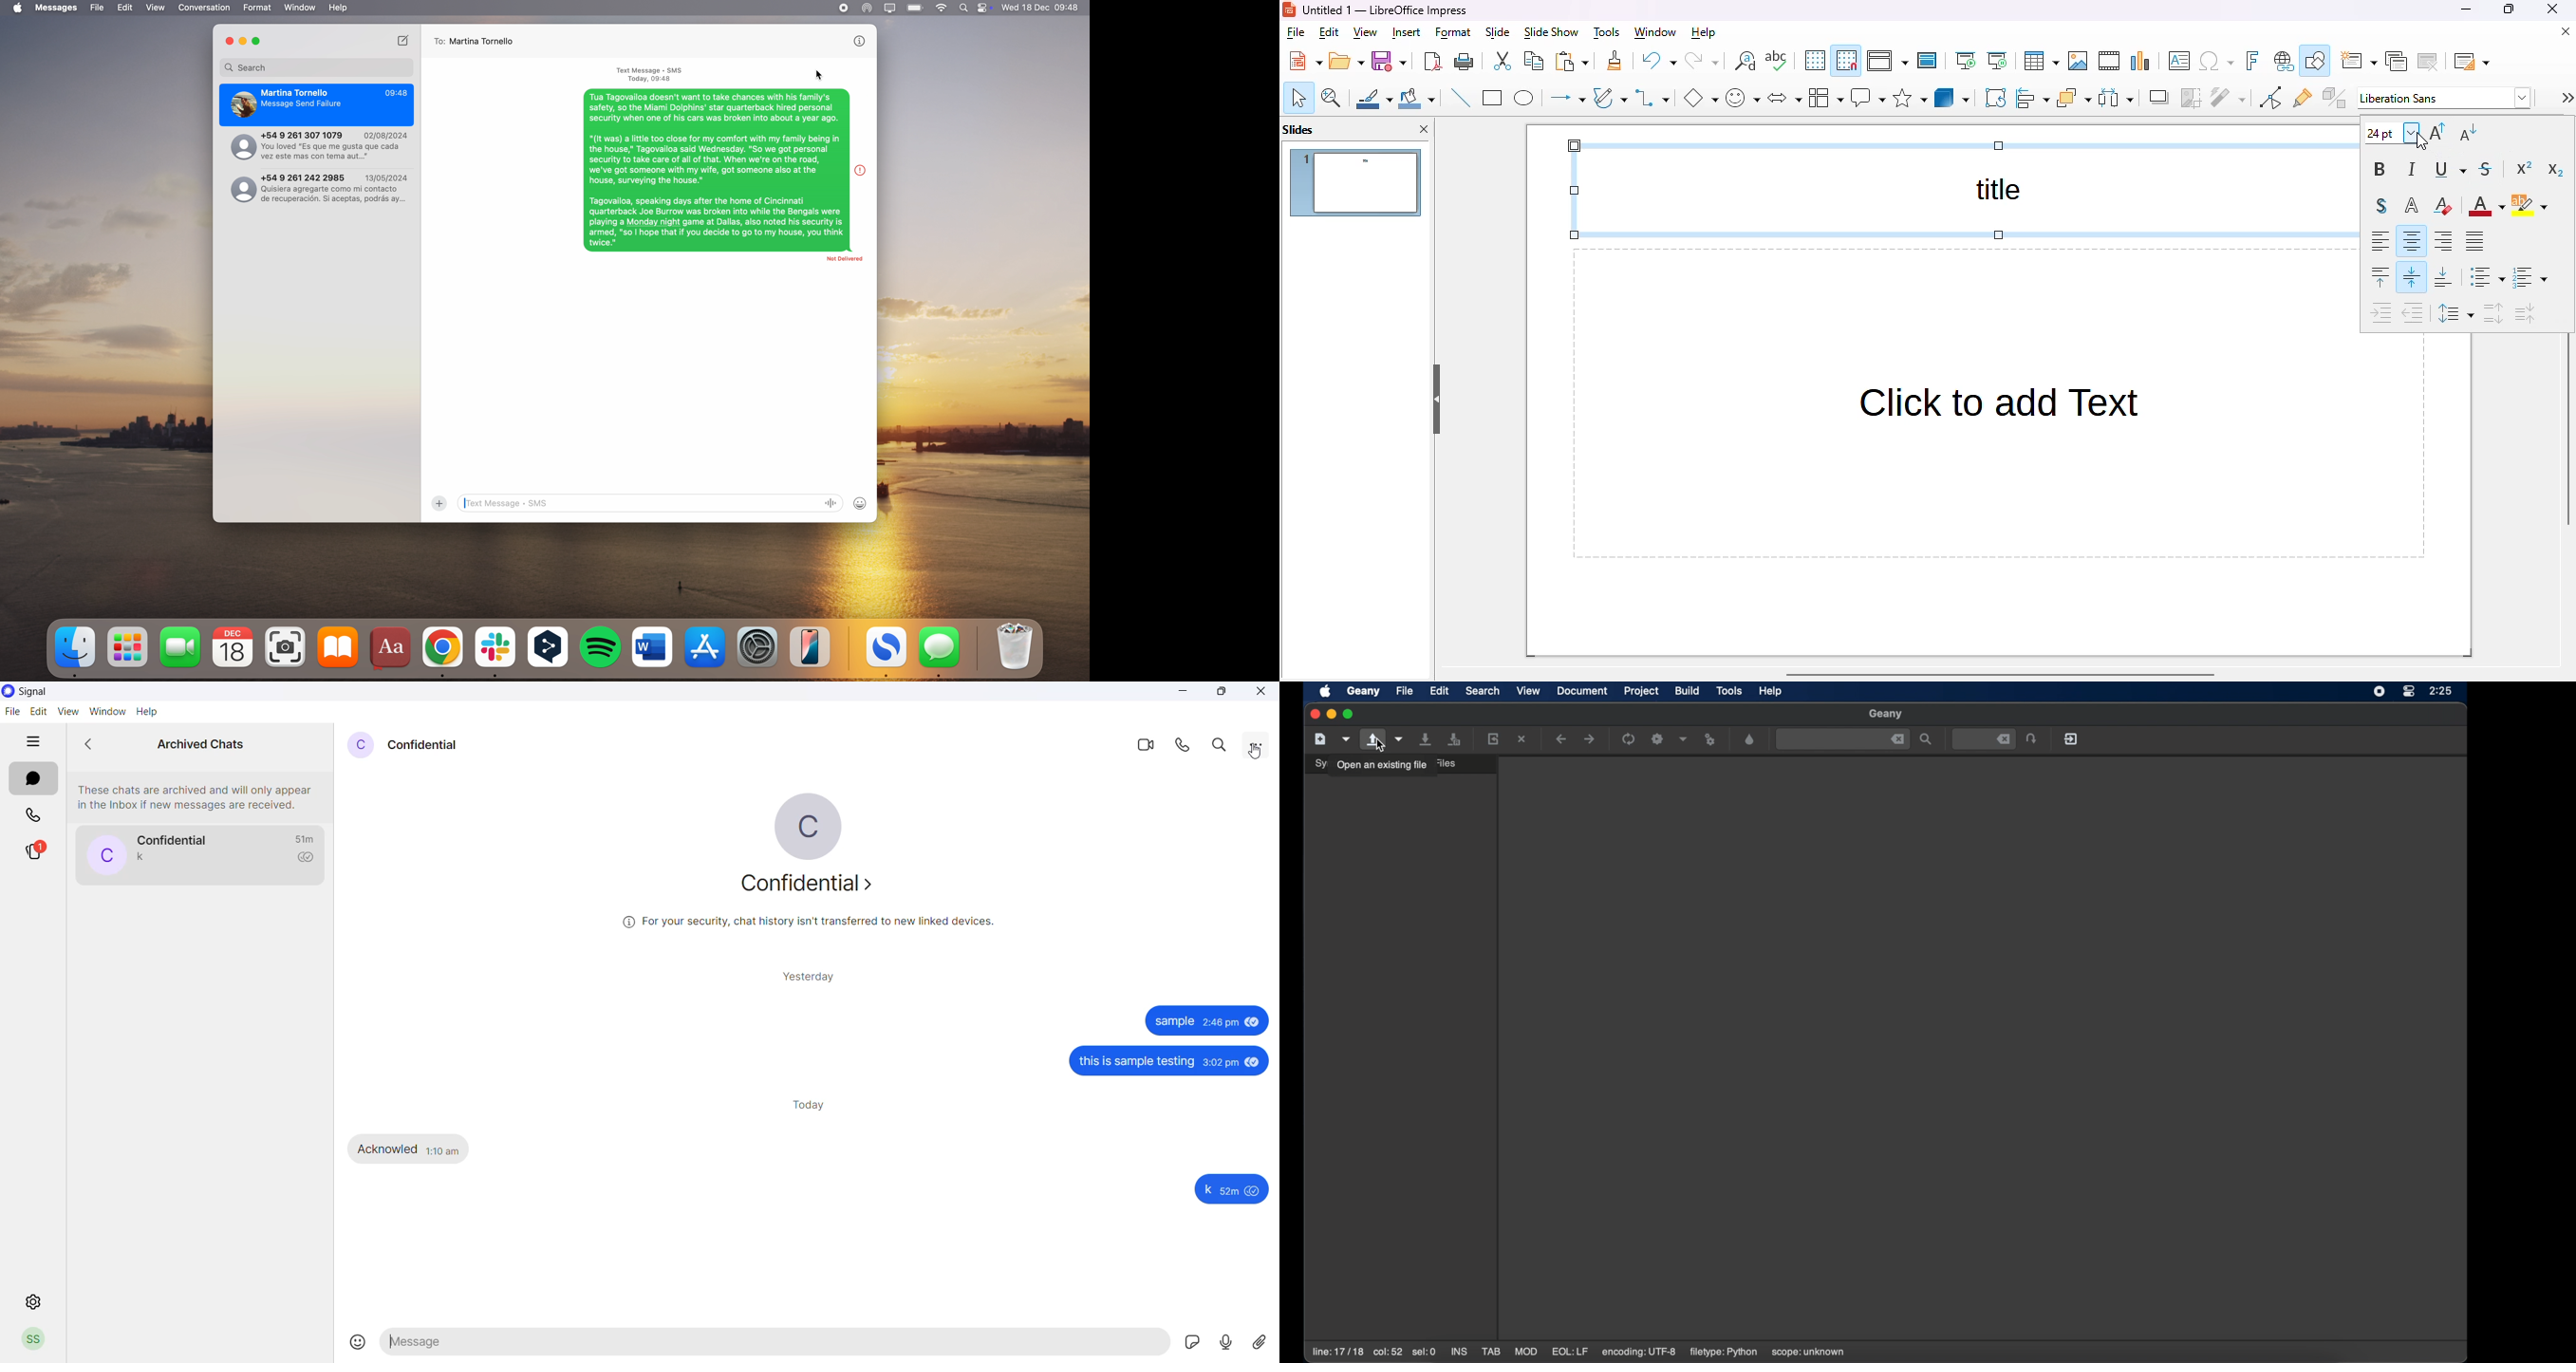 The height and width of the screenshot is (1372, 2576). I want to click on close app, so click(228, 41).